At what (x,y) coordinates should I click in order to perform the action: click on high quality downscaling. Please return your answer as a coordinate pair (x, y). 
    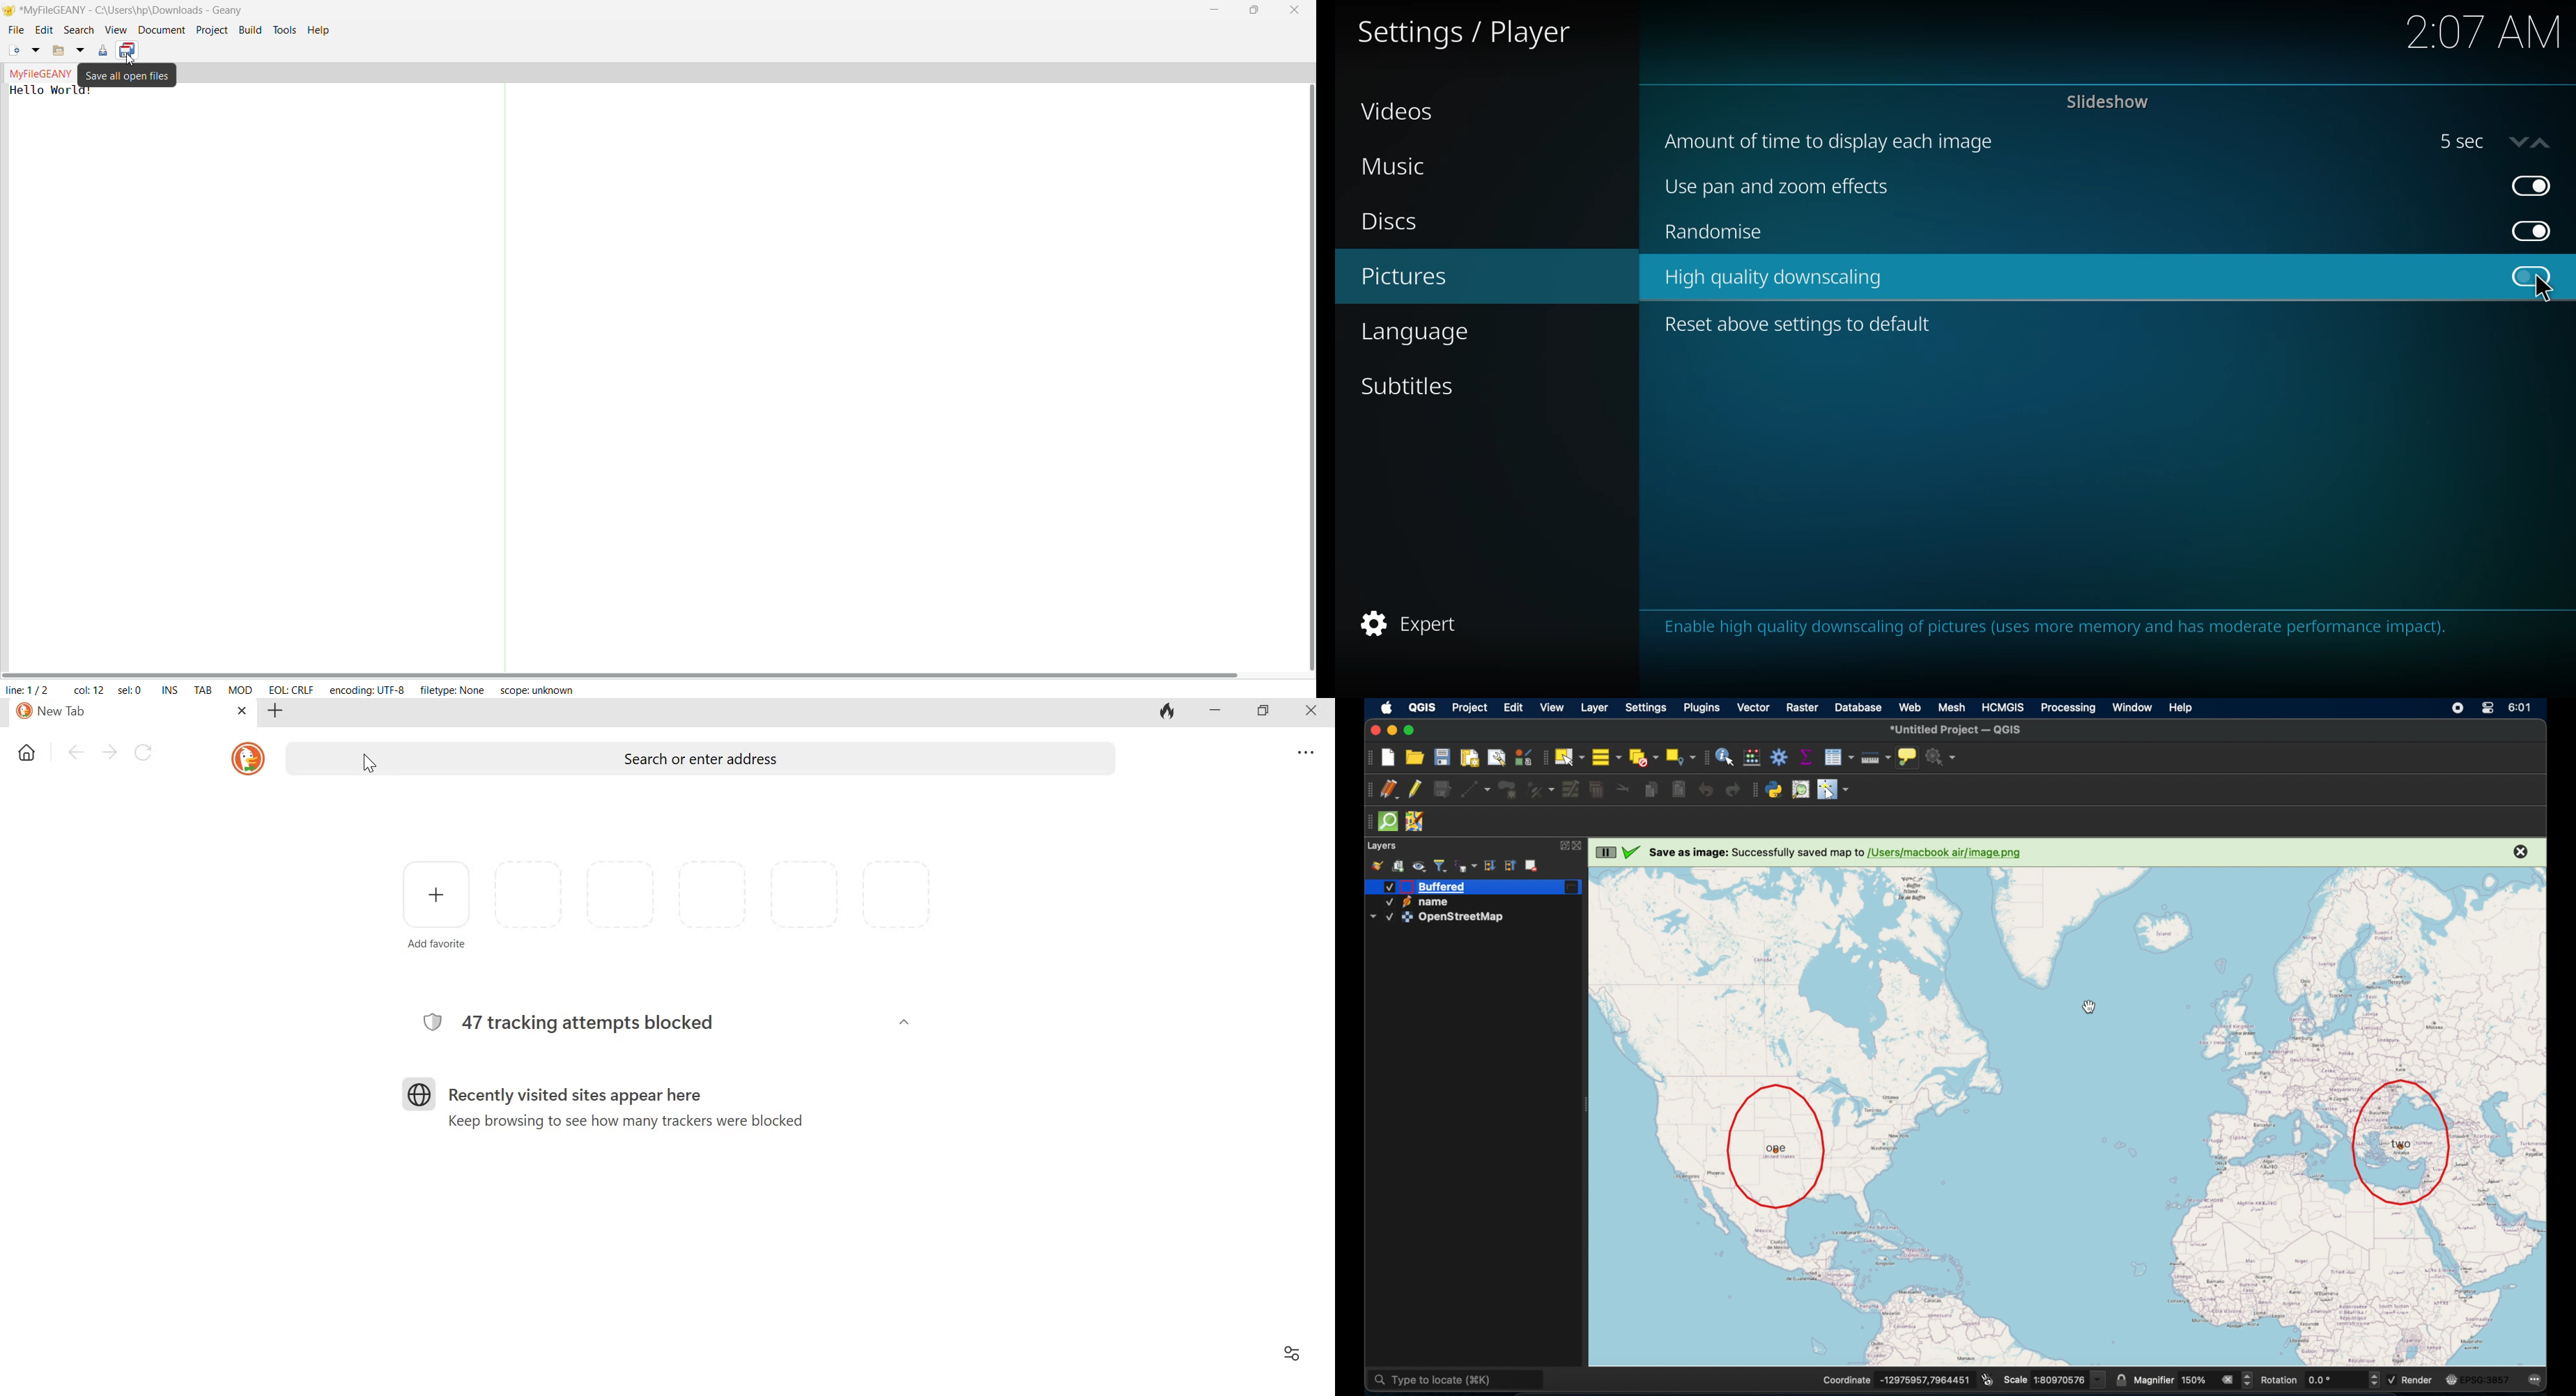
    Looking at the image, I should click on (1778, 280).